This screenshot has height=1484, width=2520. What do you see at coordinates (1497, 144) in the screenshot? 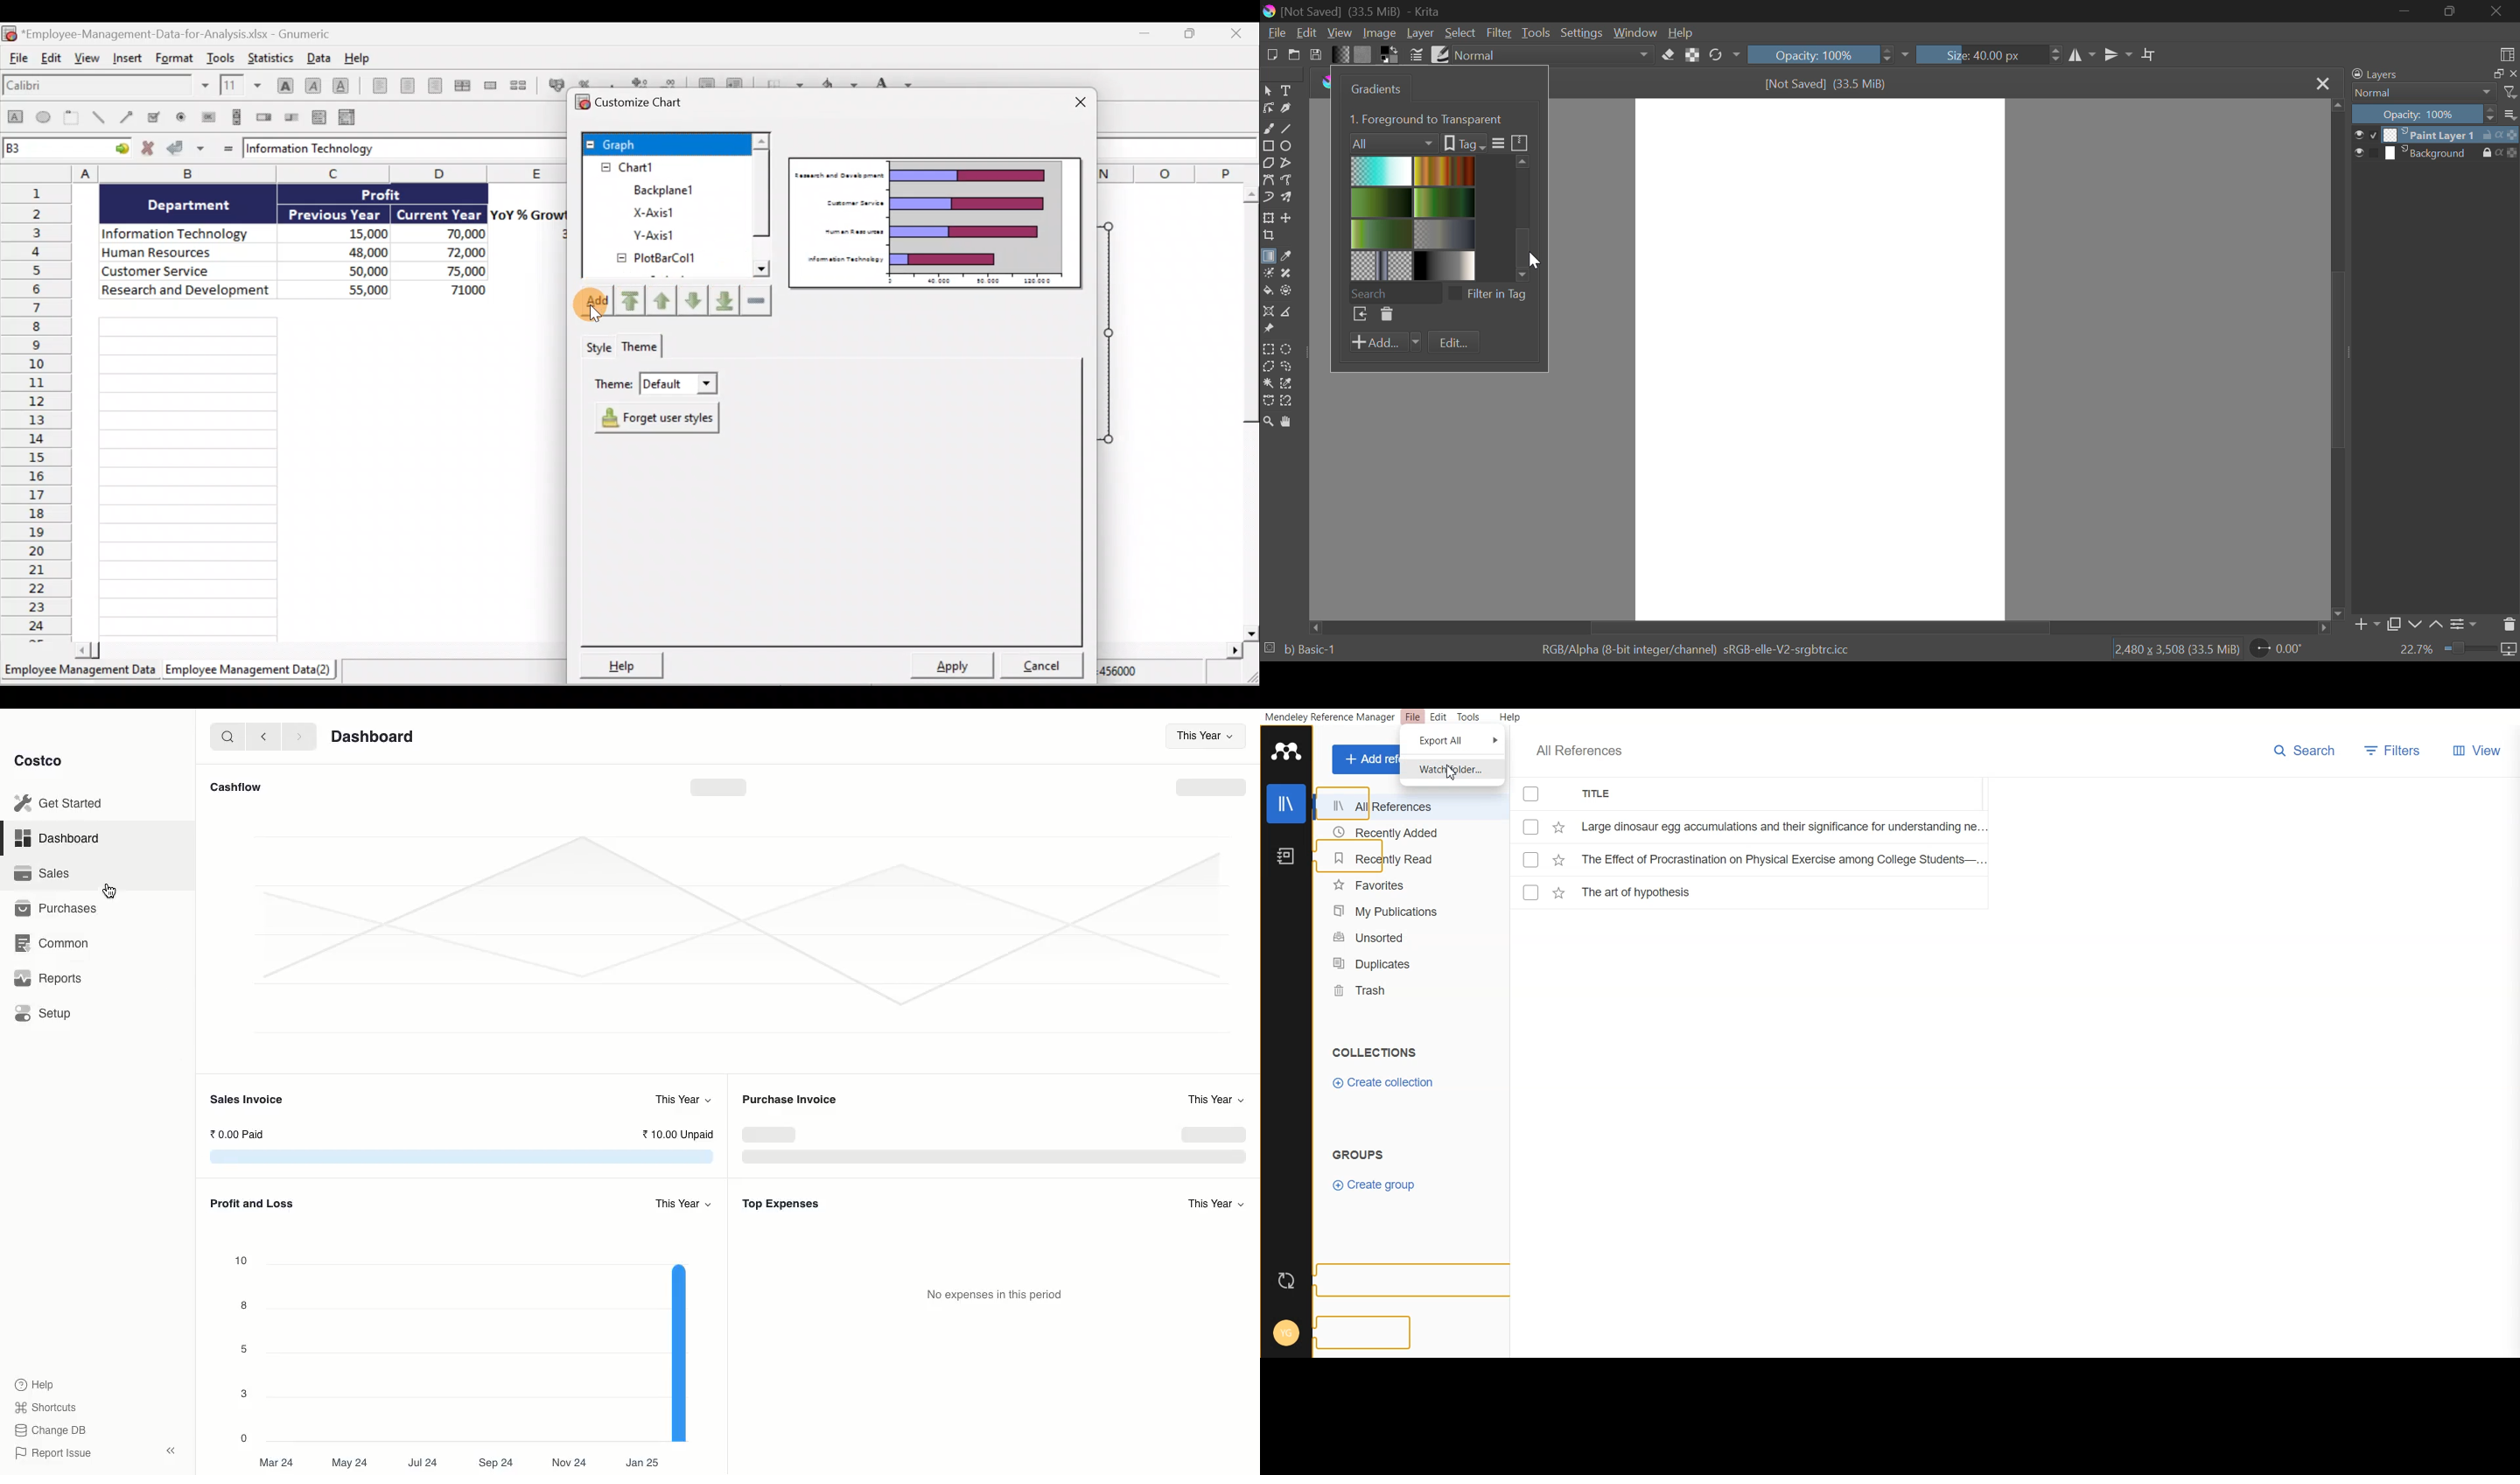
I see `Filter Menu` at bounding box center [1497, 144].